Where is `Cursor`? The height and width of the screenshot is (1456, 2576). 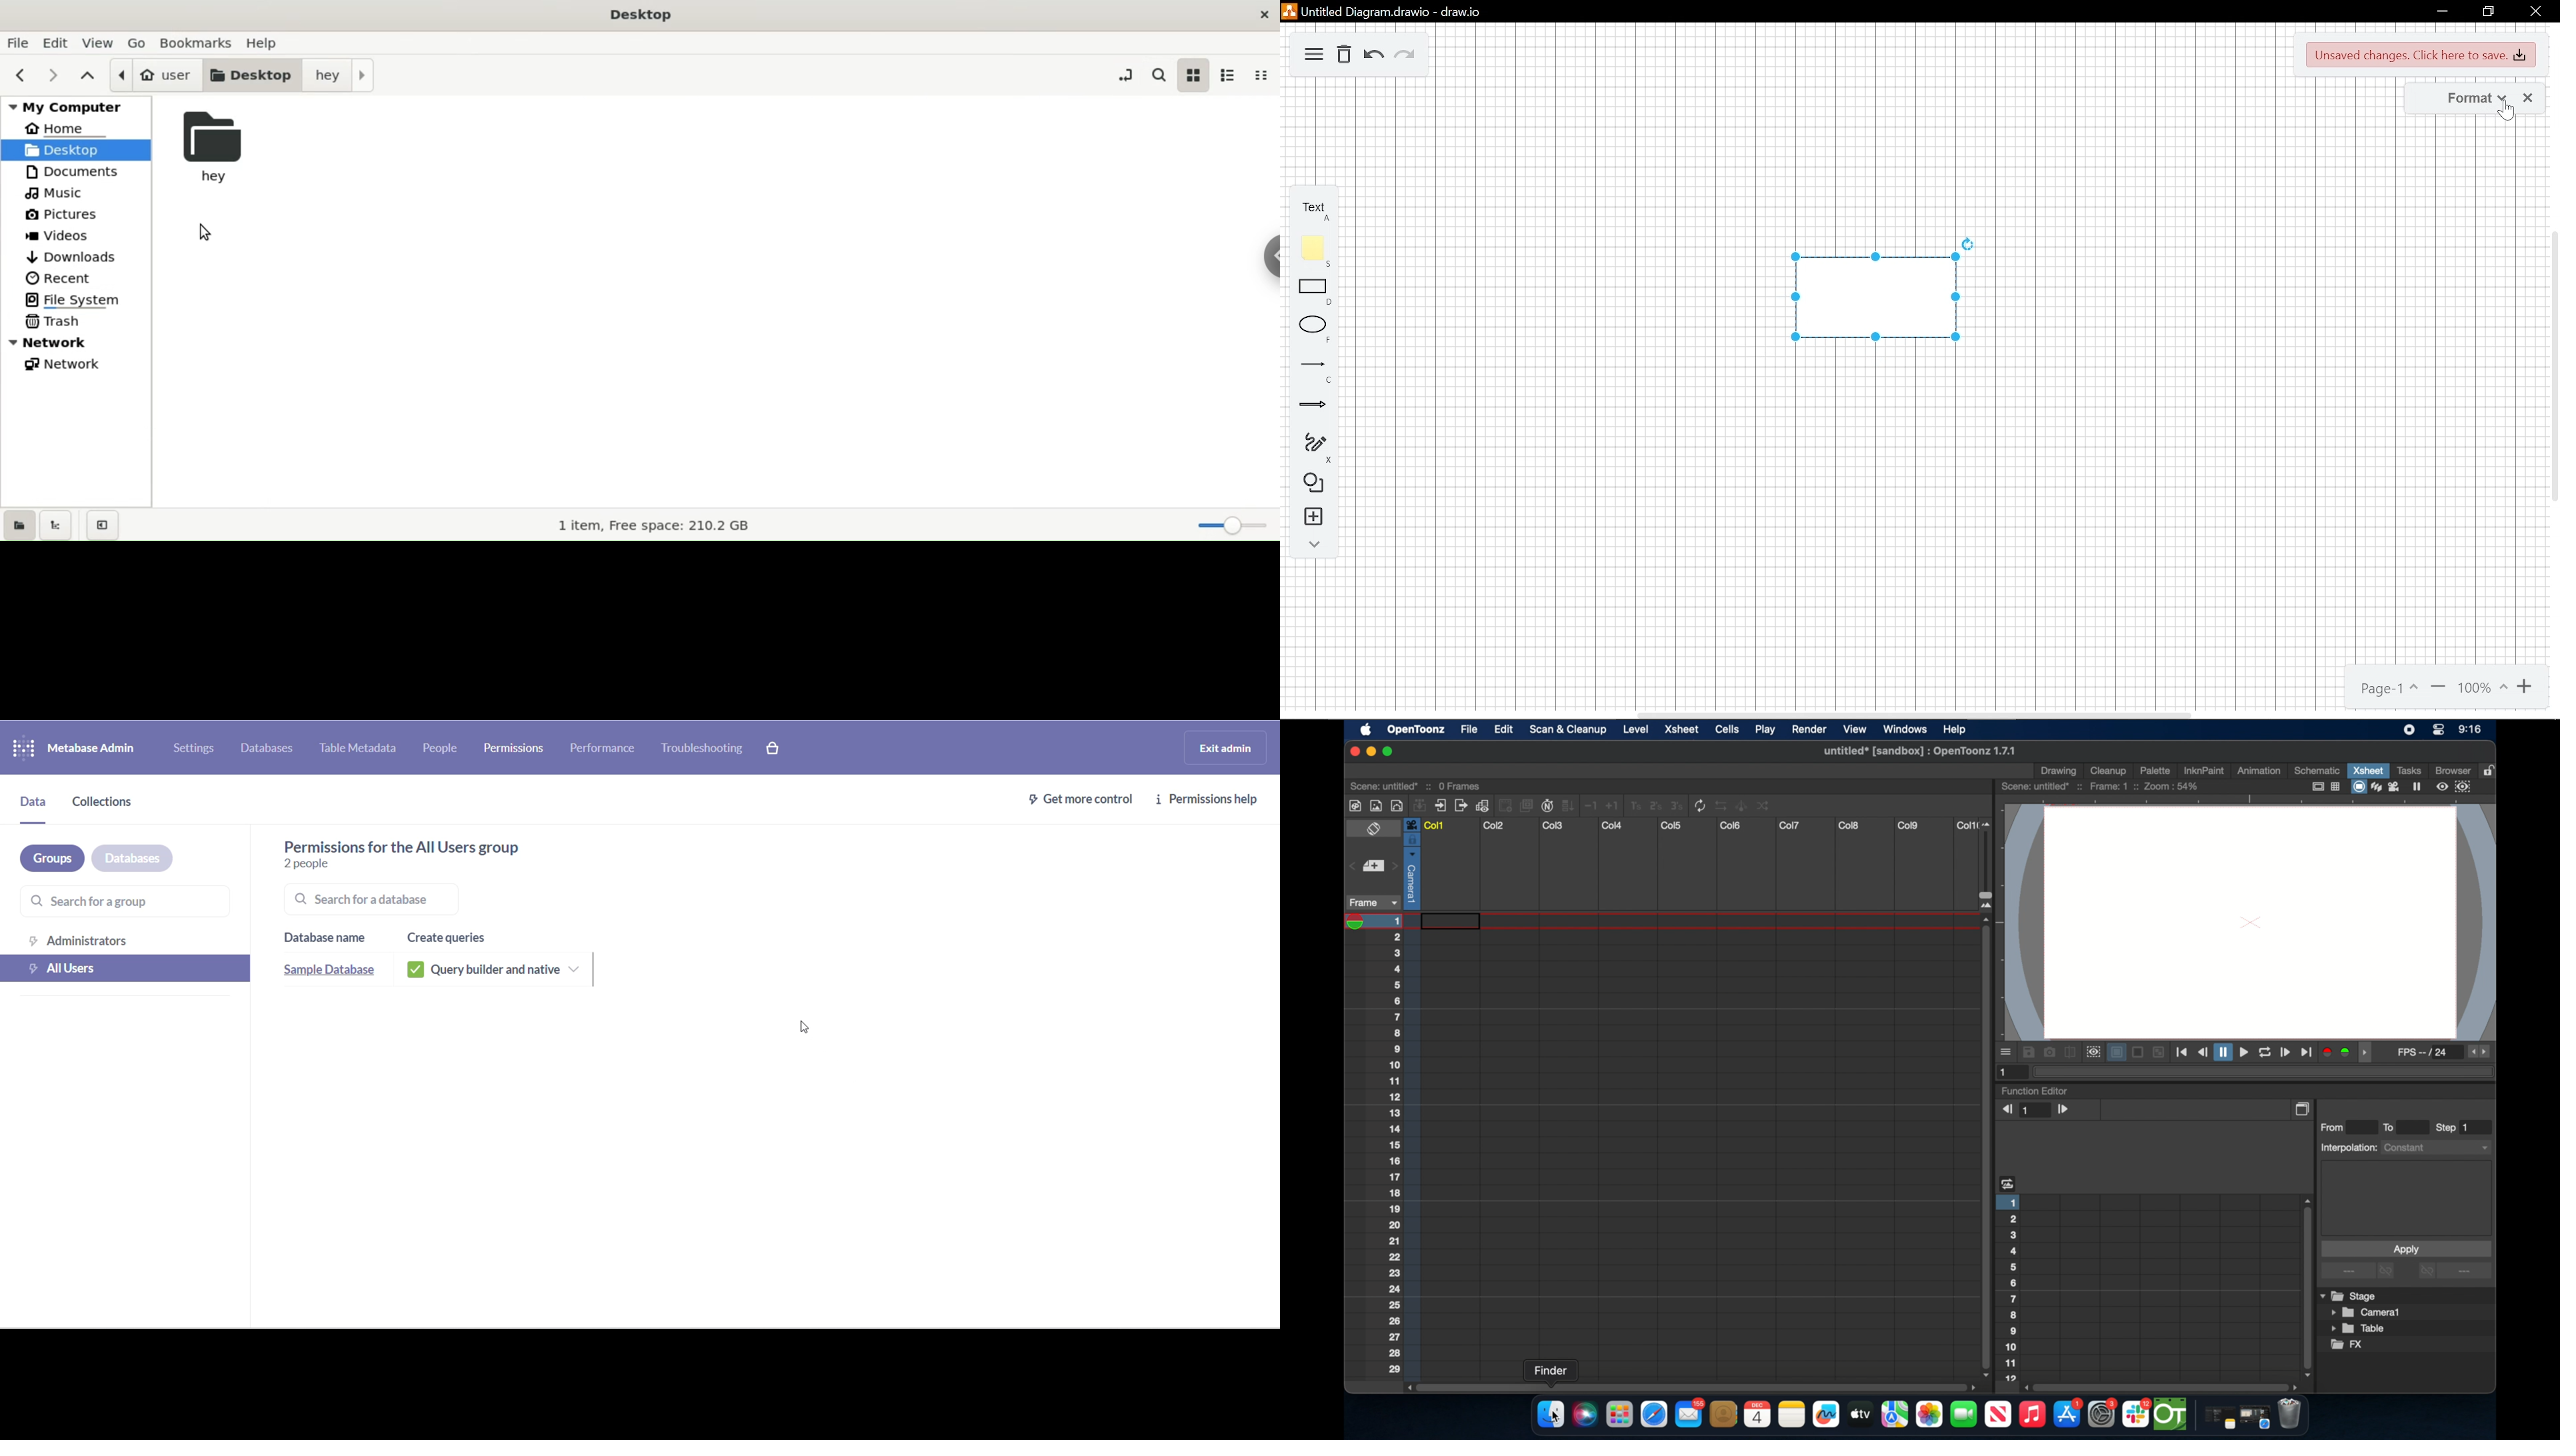 Cursor is located at coordinates (2506, 114).